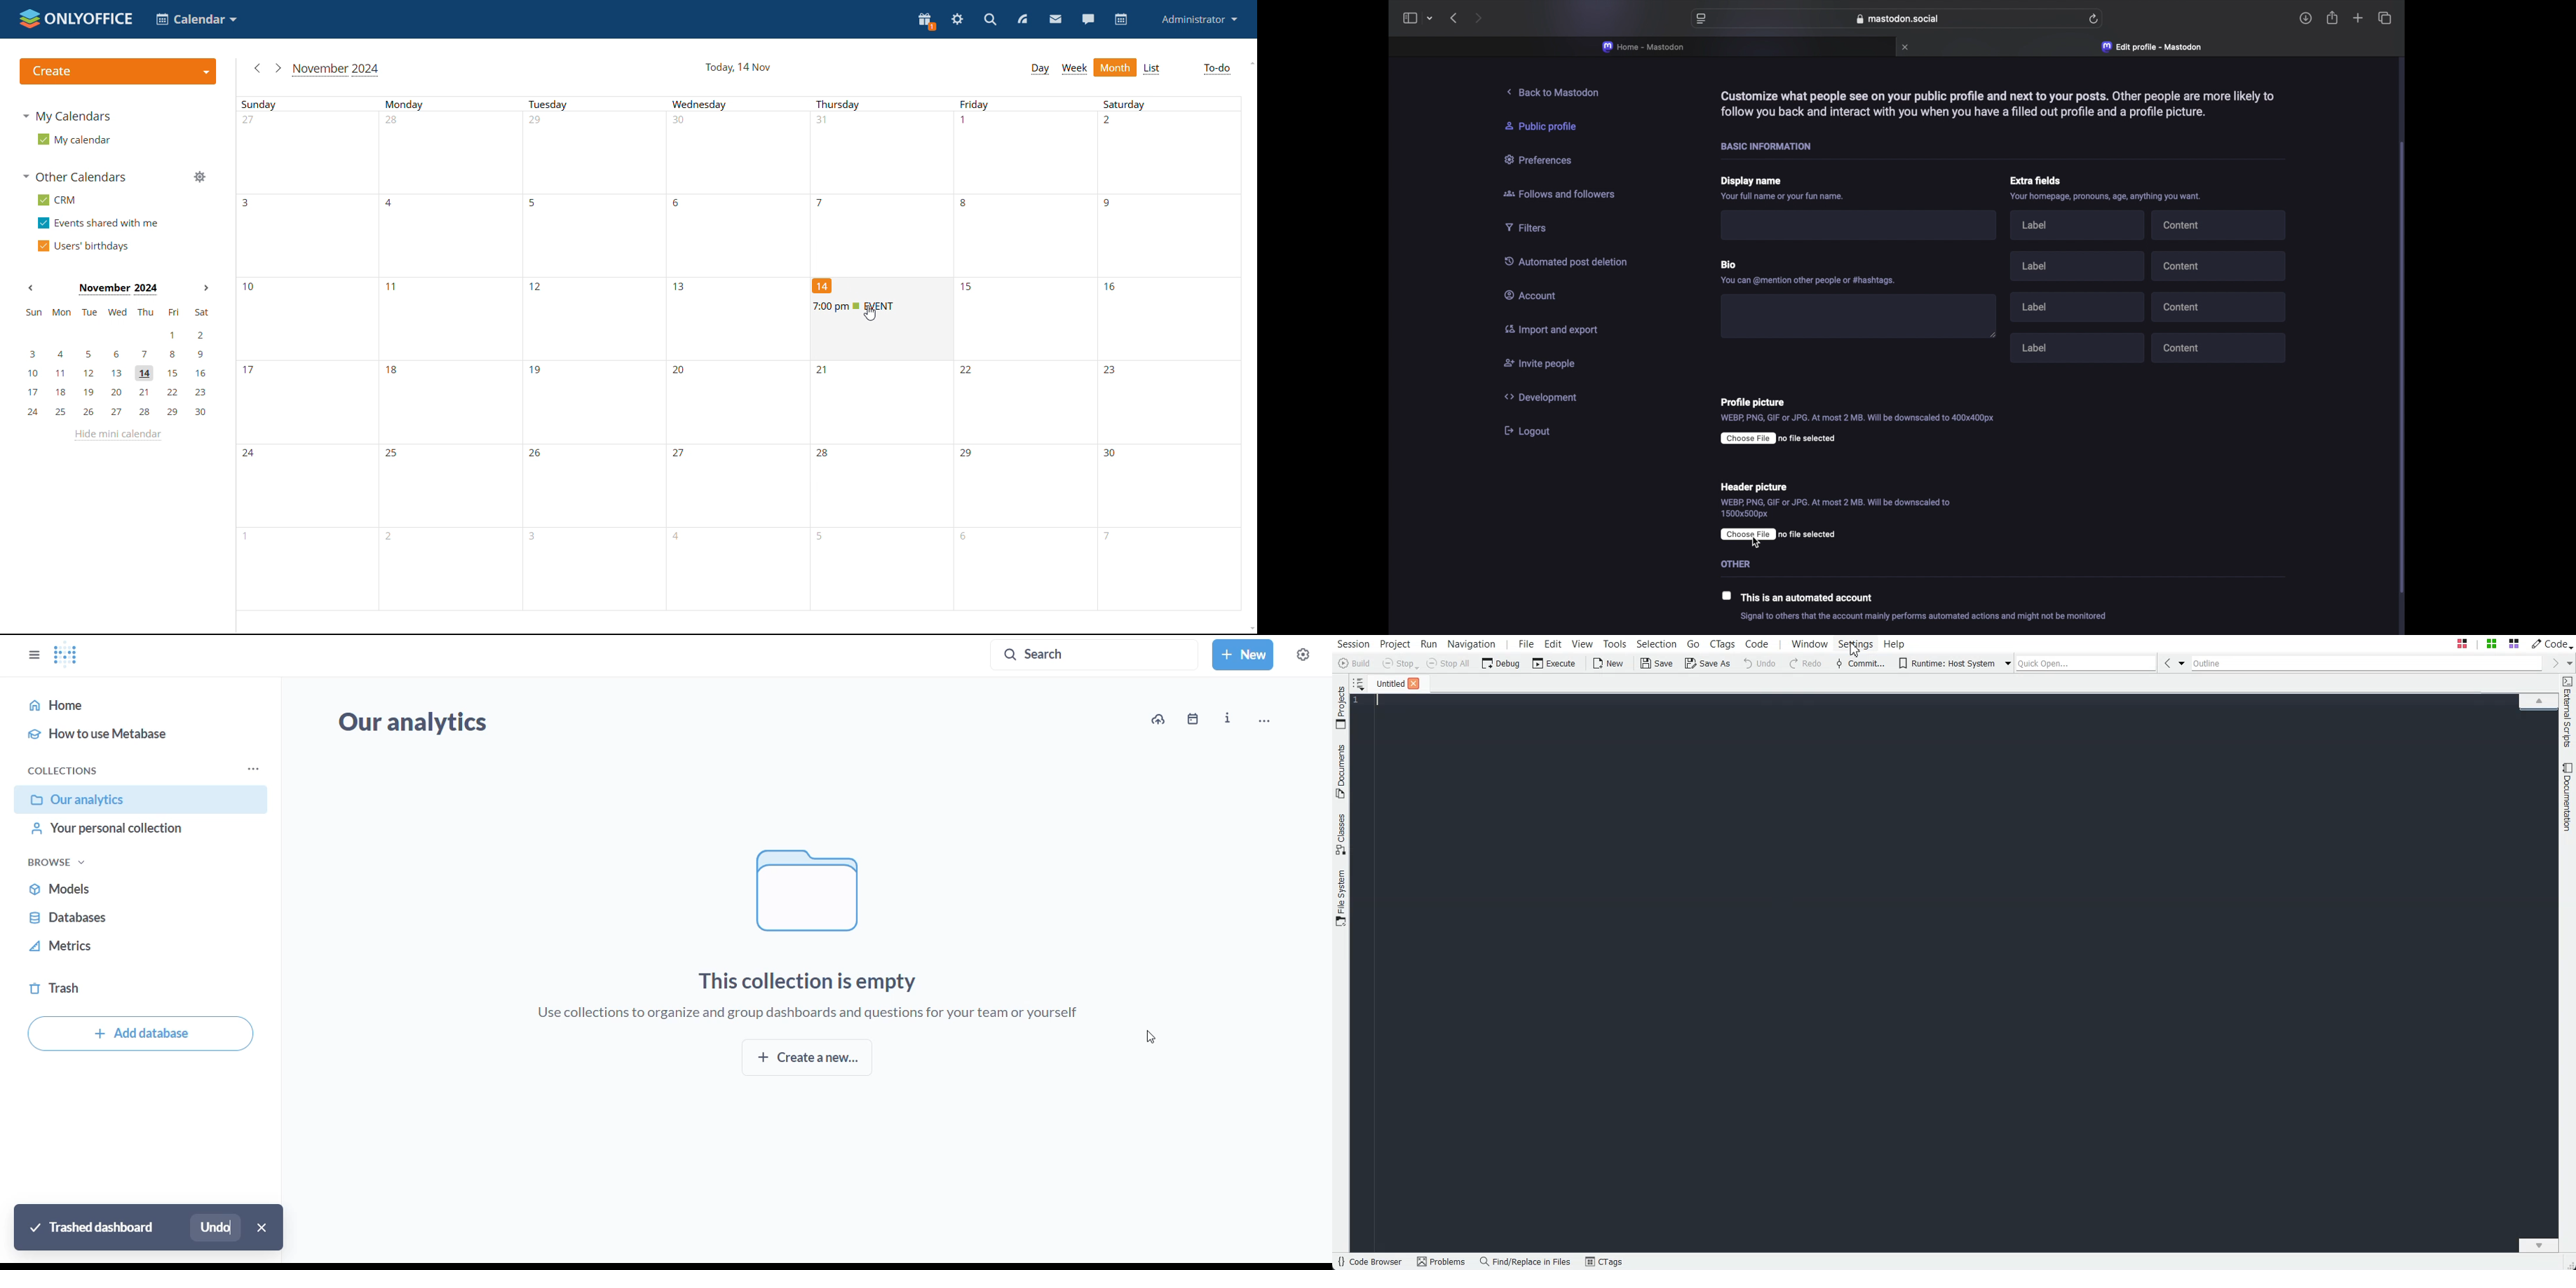 The width and height of the screenshot is (2576, 1288). Describe the element at coordinates (1700, 19) in the screenshot. I see `website preferences` at that location.